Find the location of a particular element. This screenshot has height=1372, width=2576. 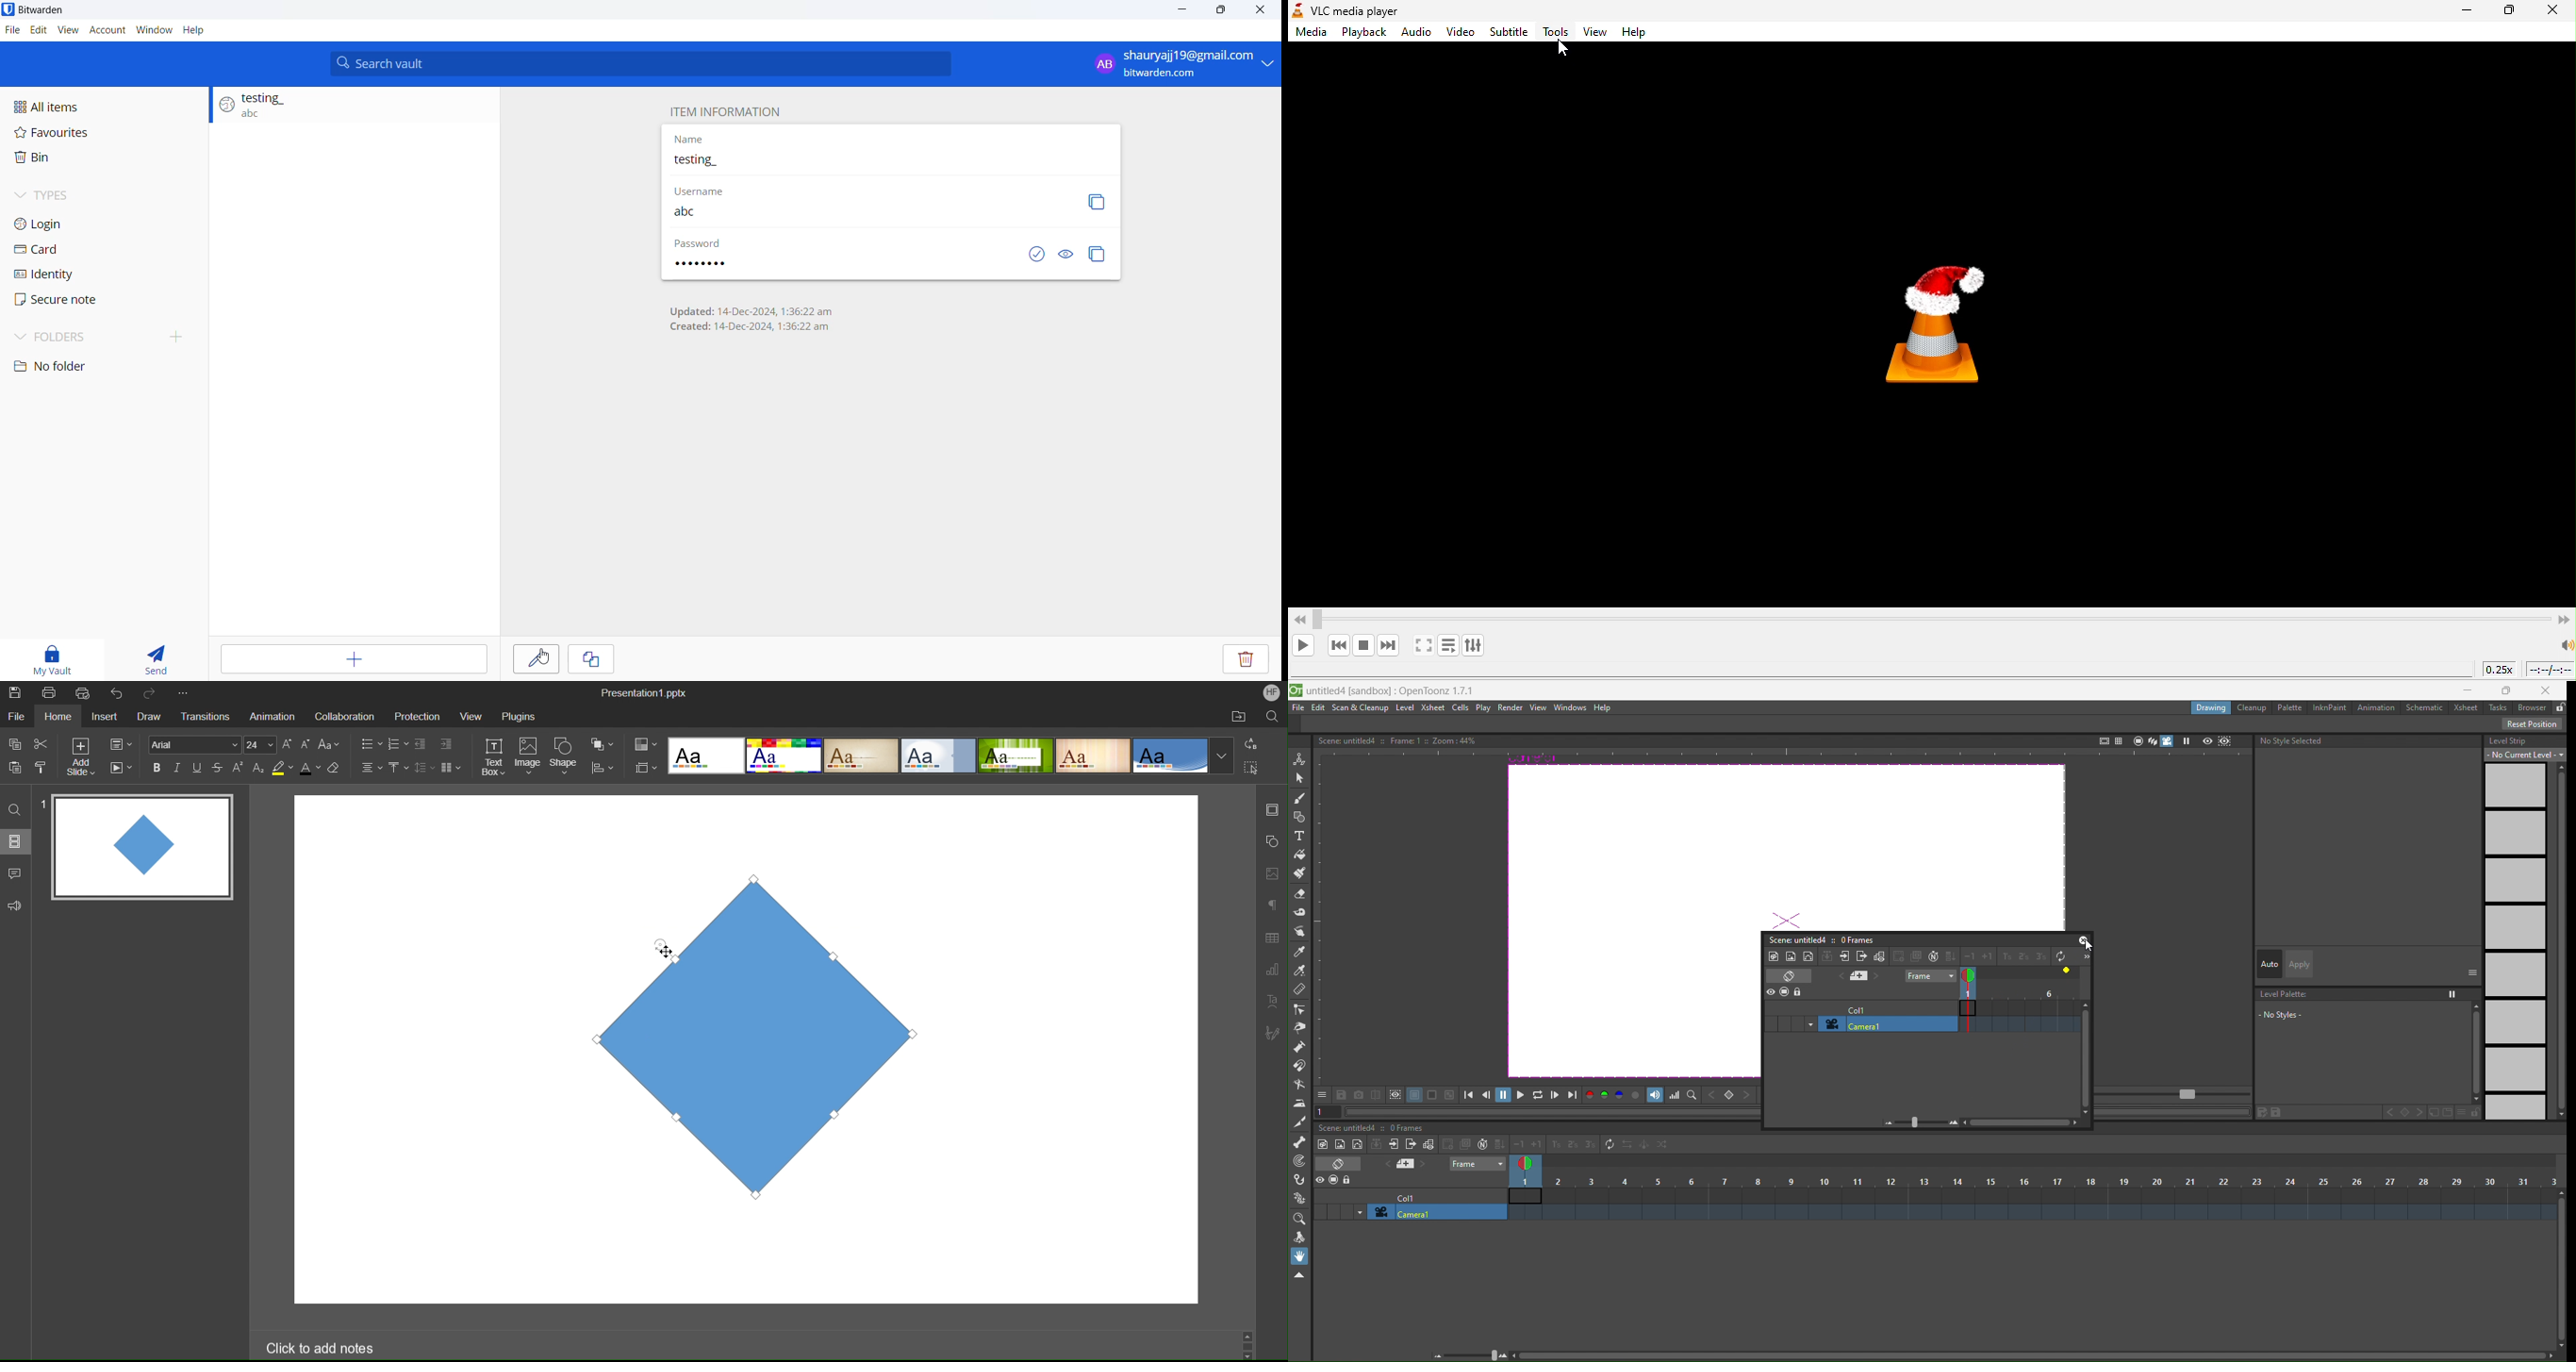

frame is located at coordinates (2019, 1003).